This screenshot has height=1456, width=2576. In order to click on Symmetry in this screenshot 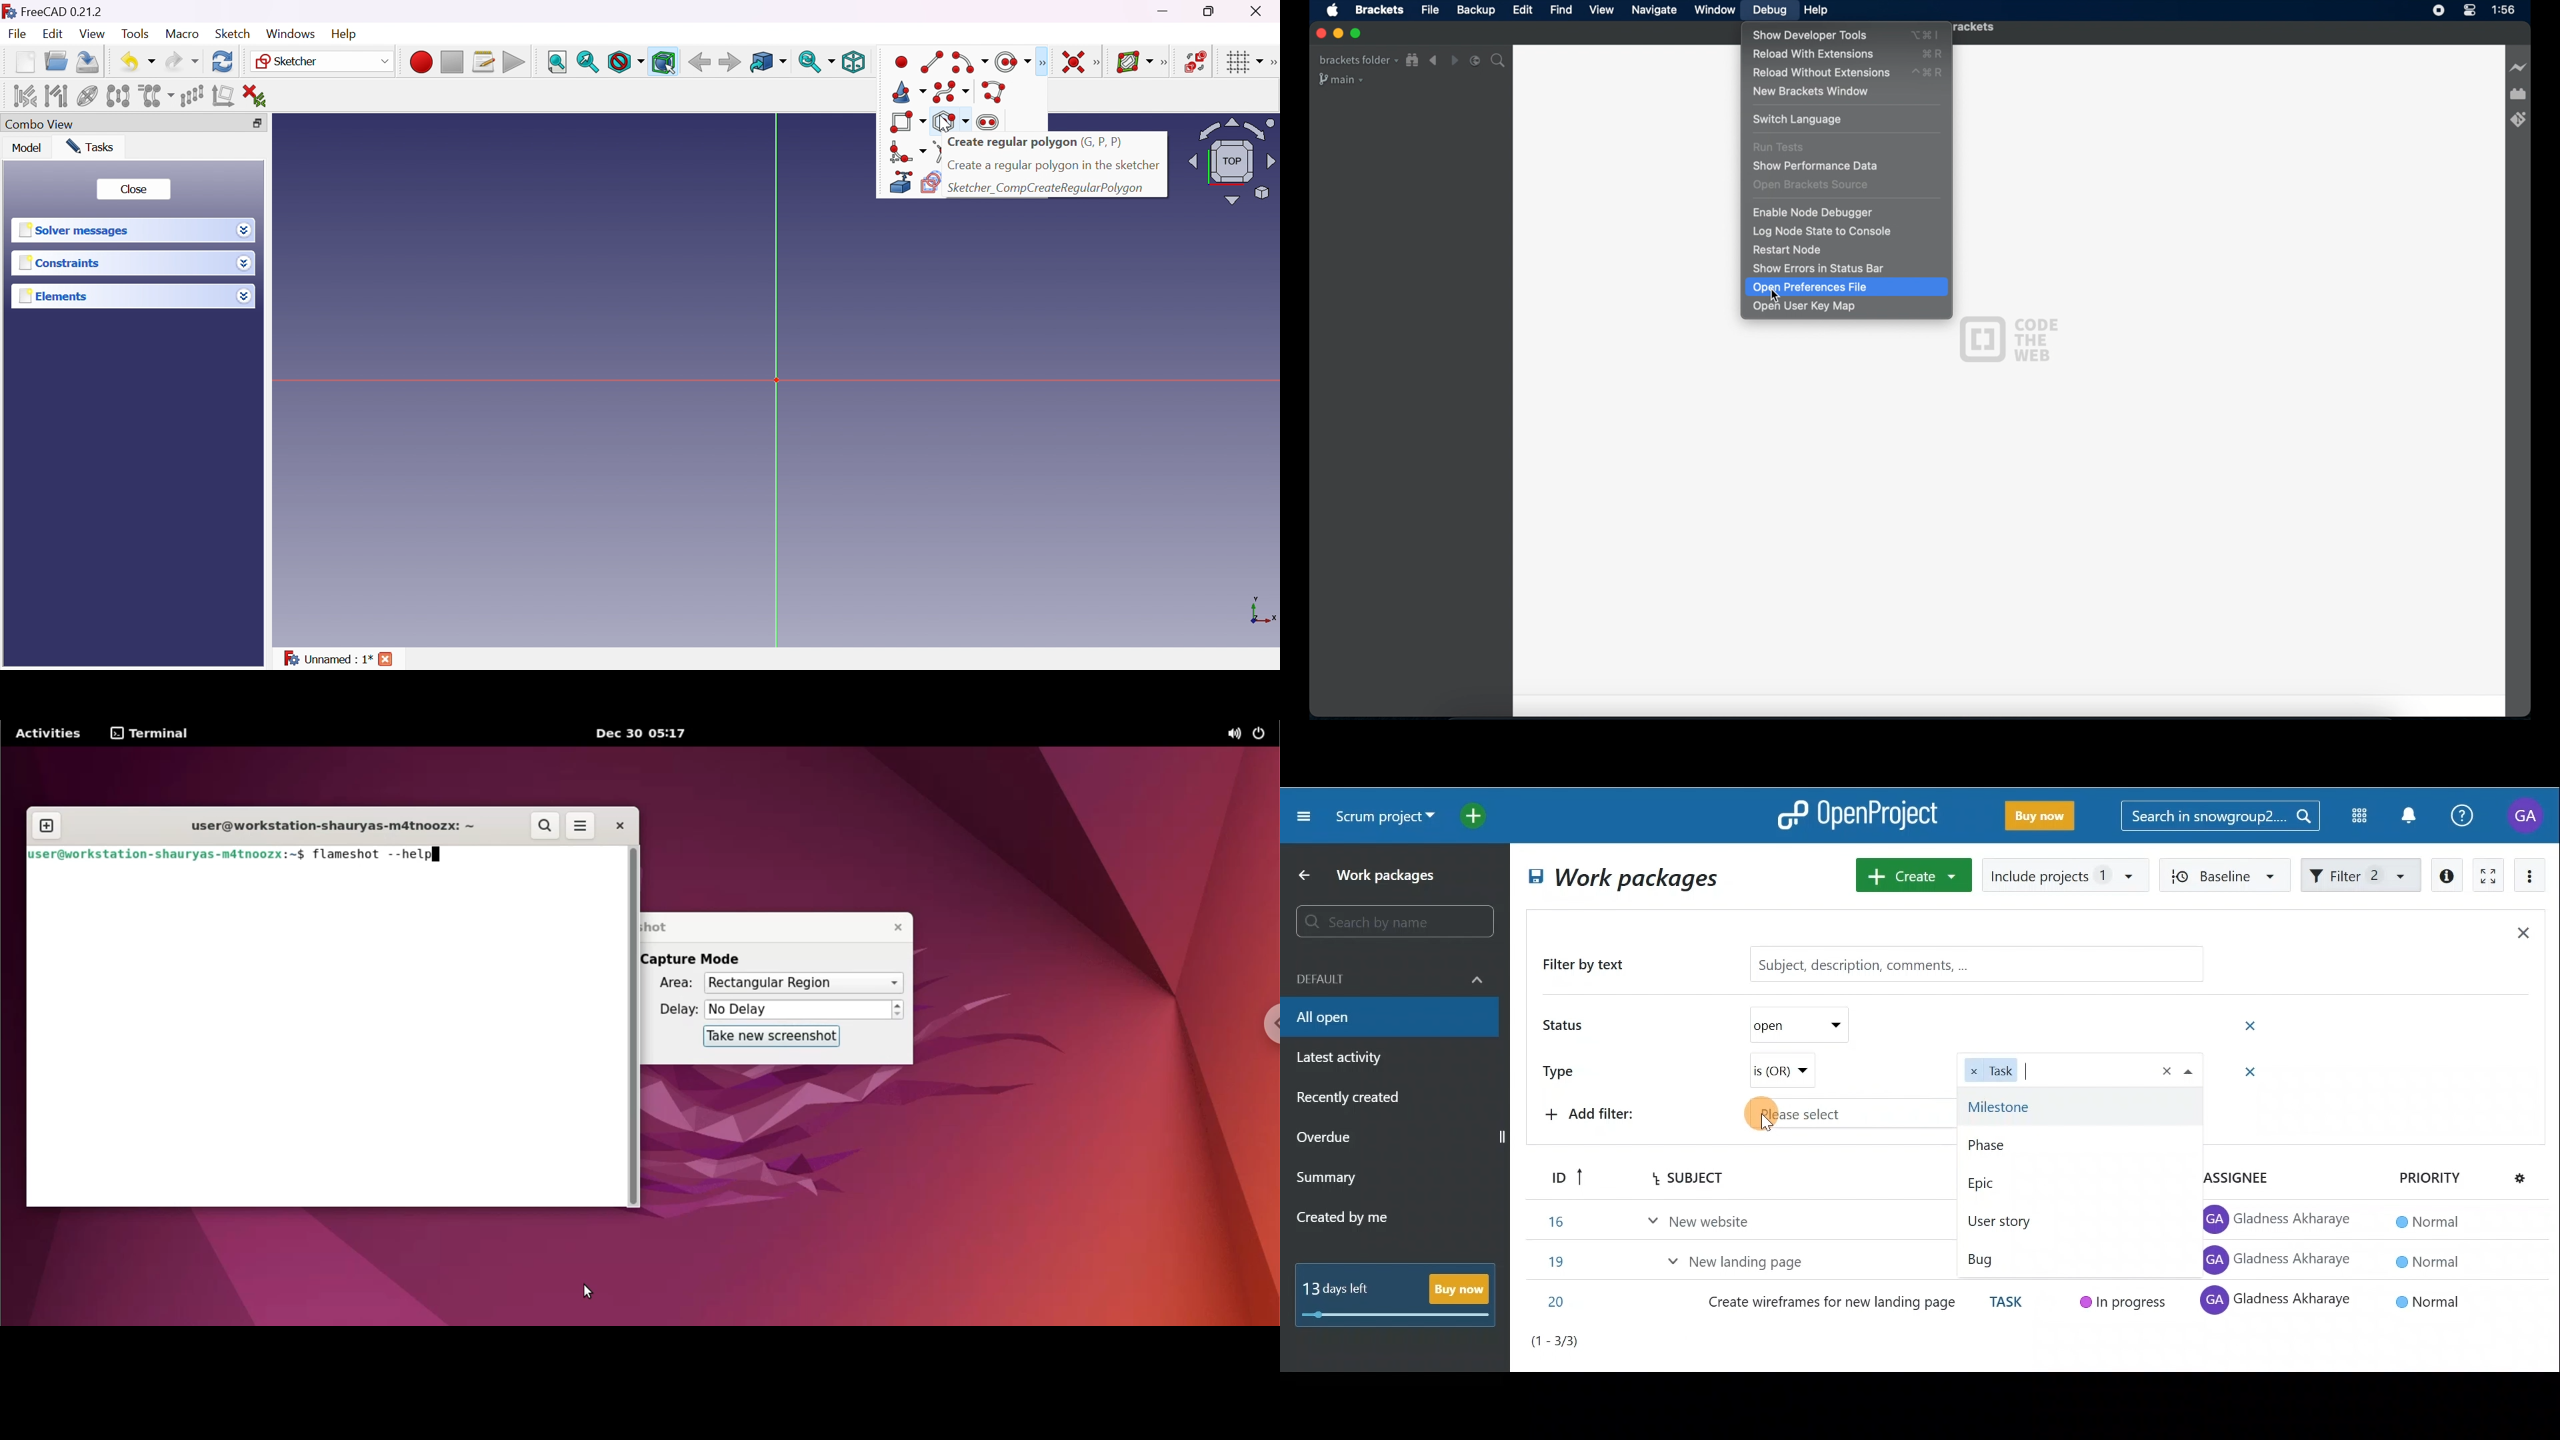, I will do `click(119, 96)`.